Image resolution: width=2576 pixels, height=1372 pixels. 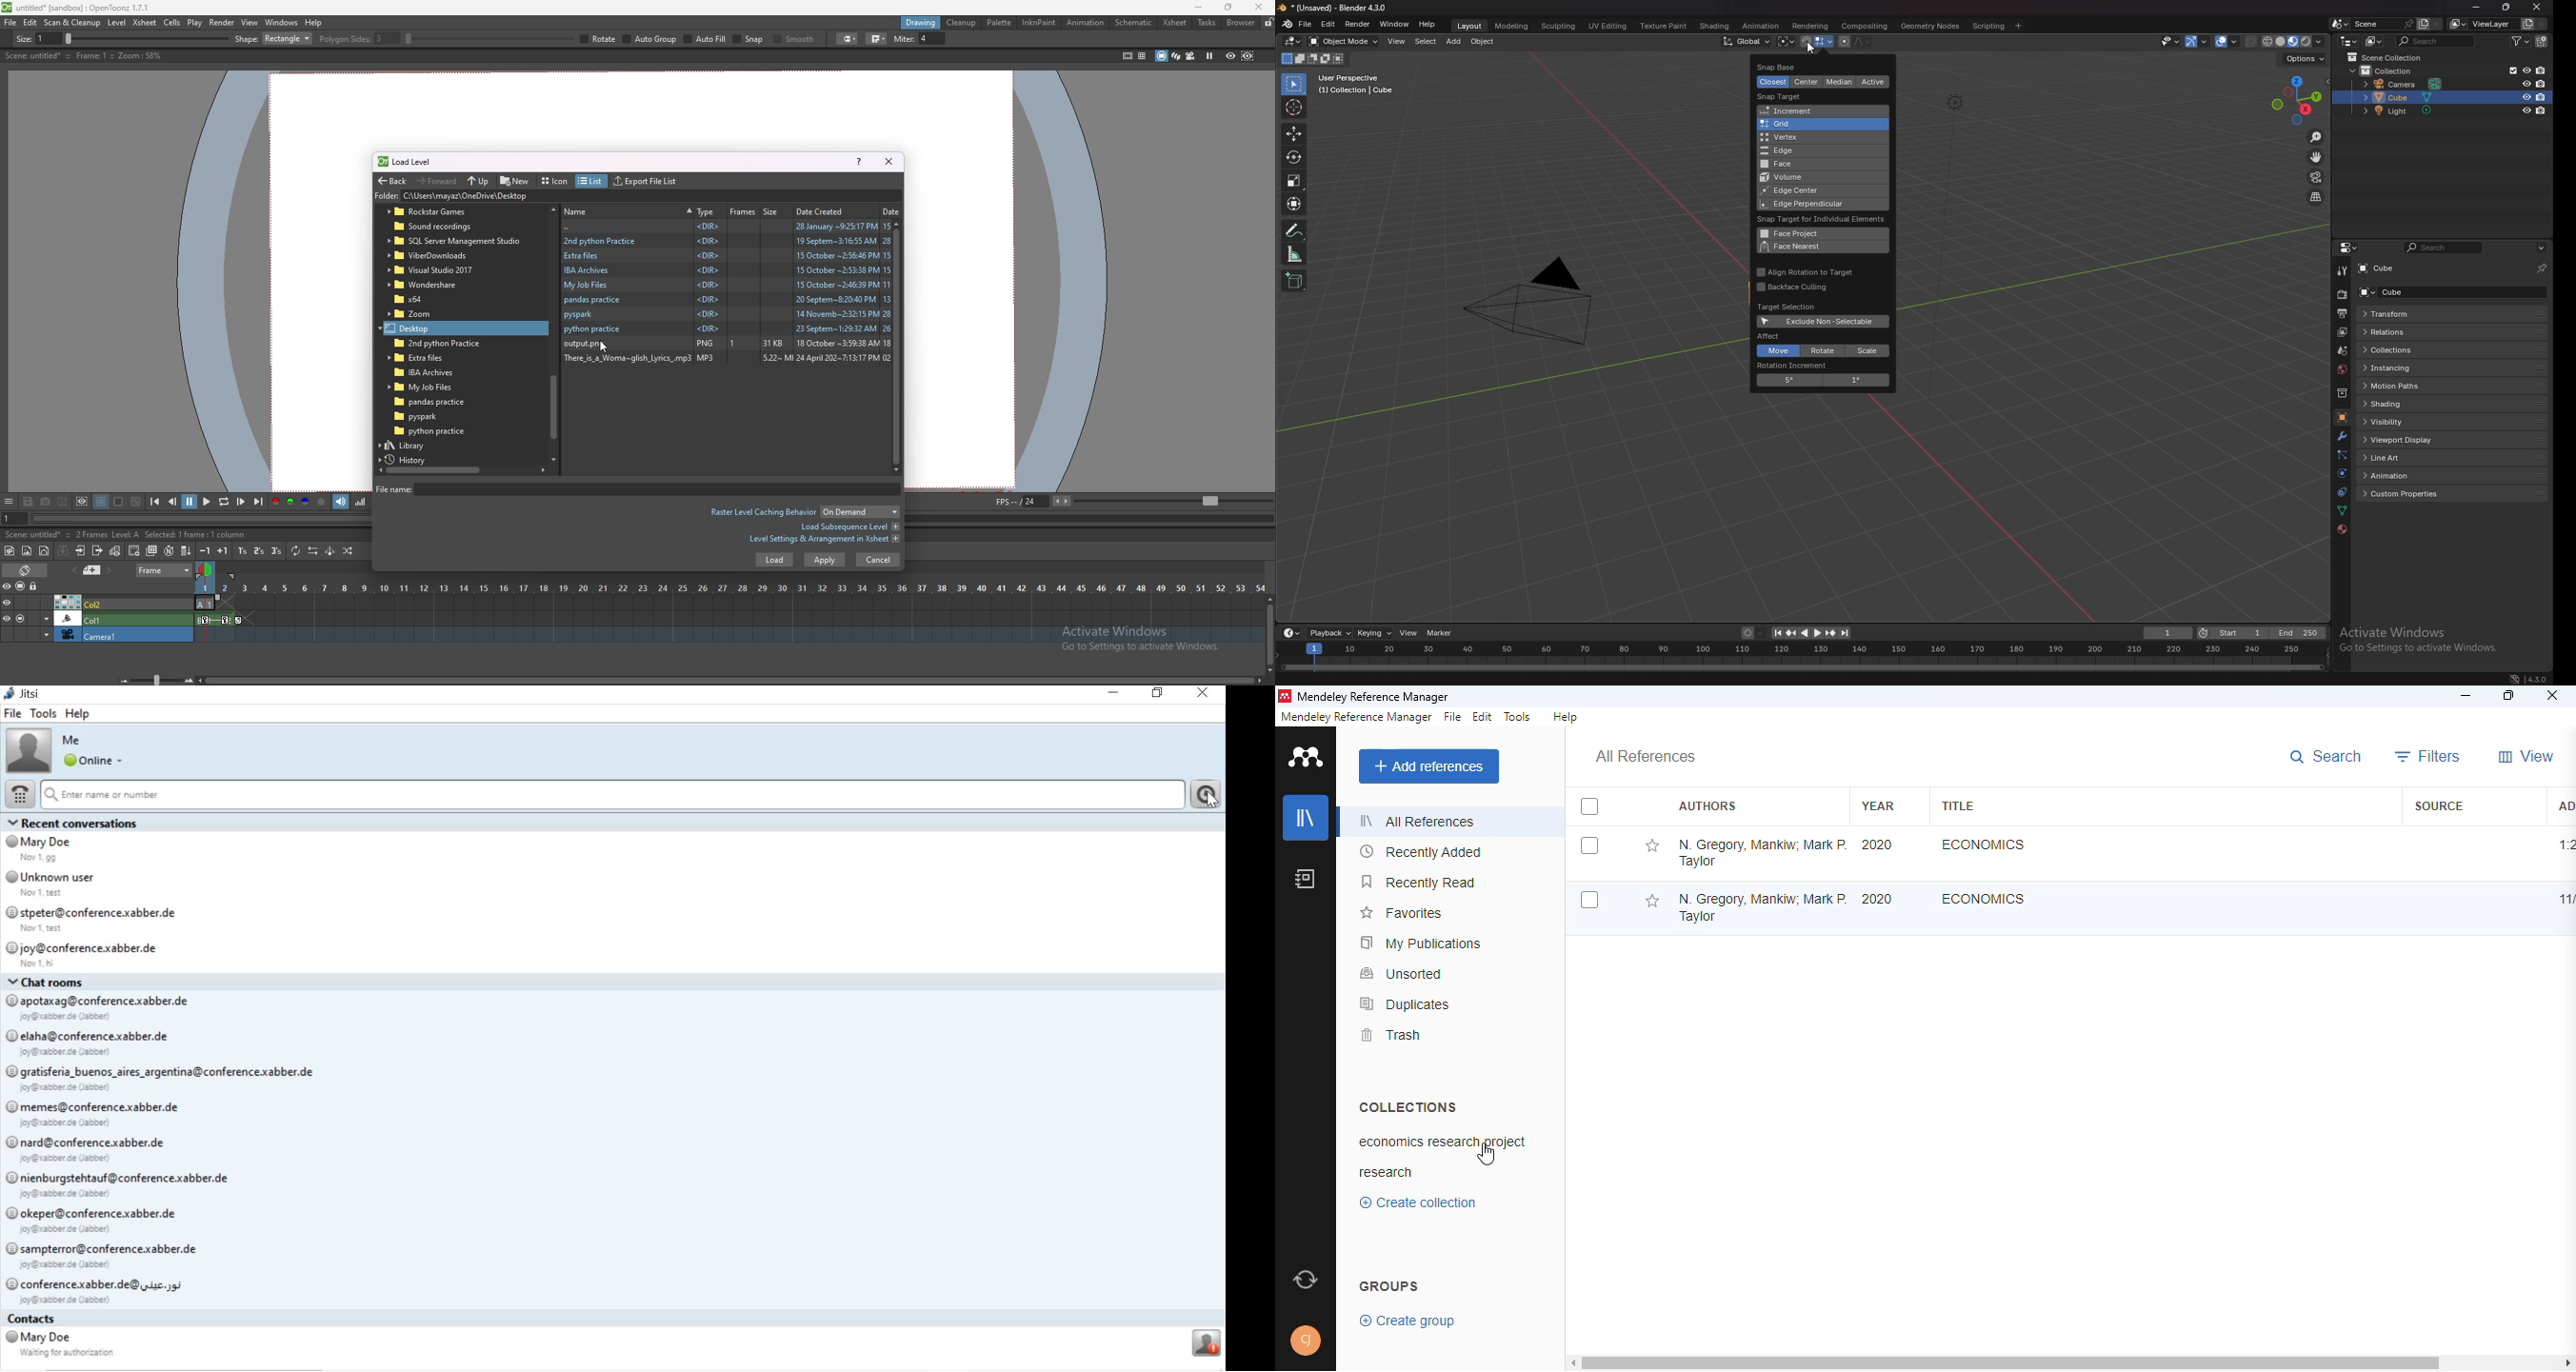 I want to click on scene collection, so click(x=2391, y=57).